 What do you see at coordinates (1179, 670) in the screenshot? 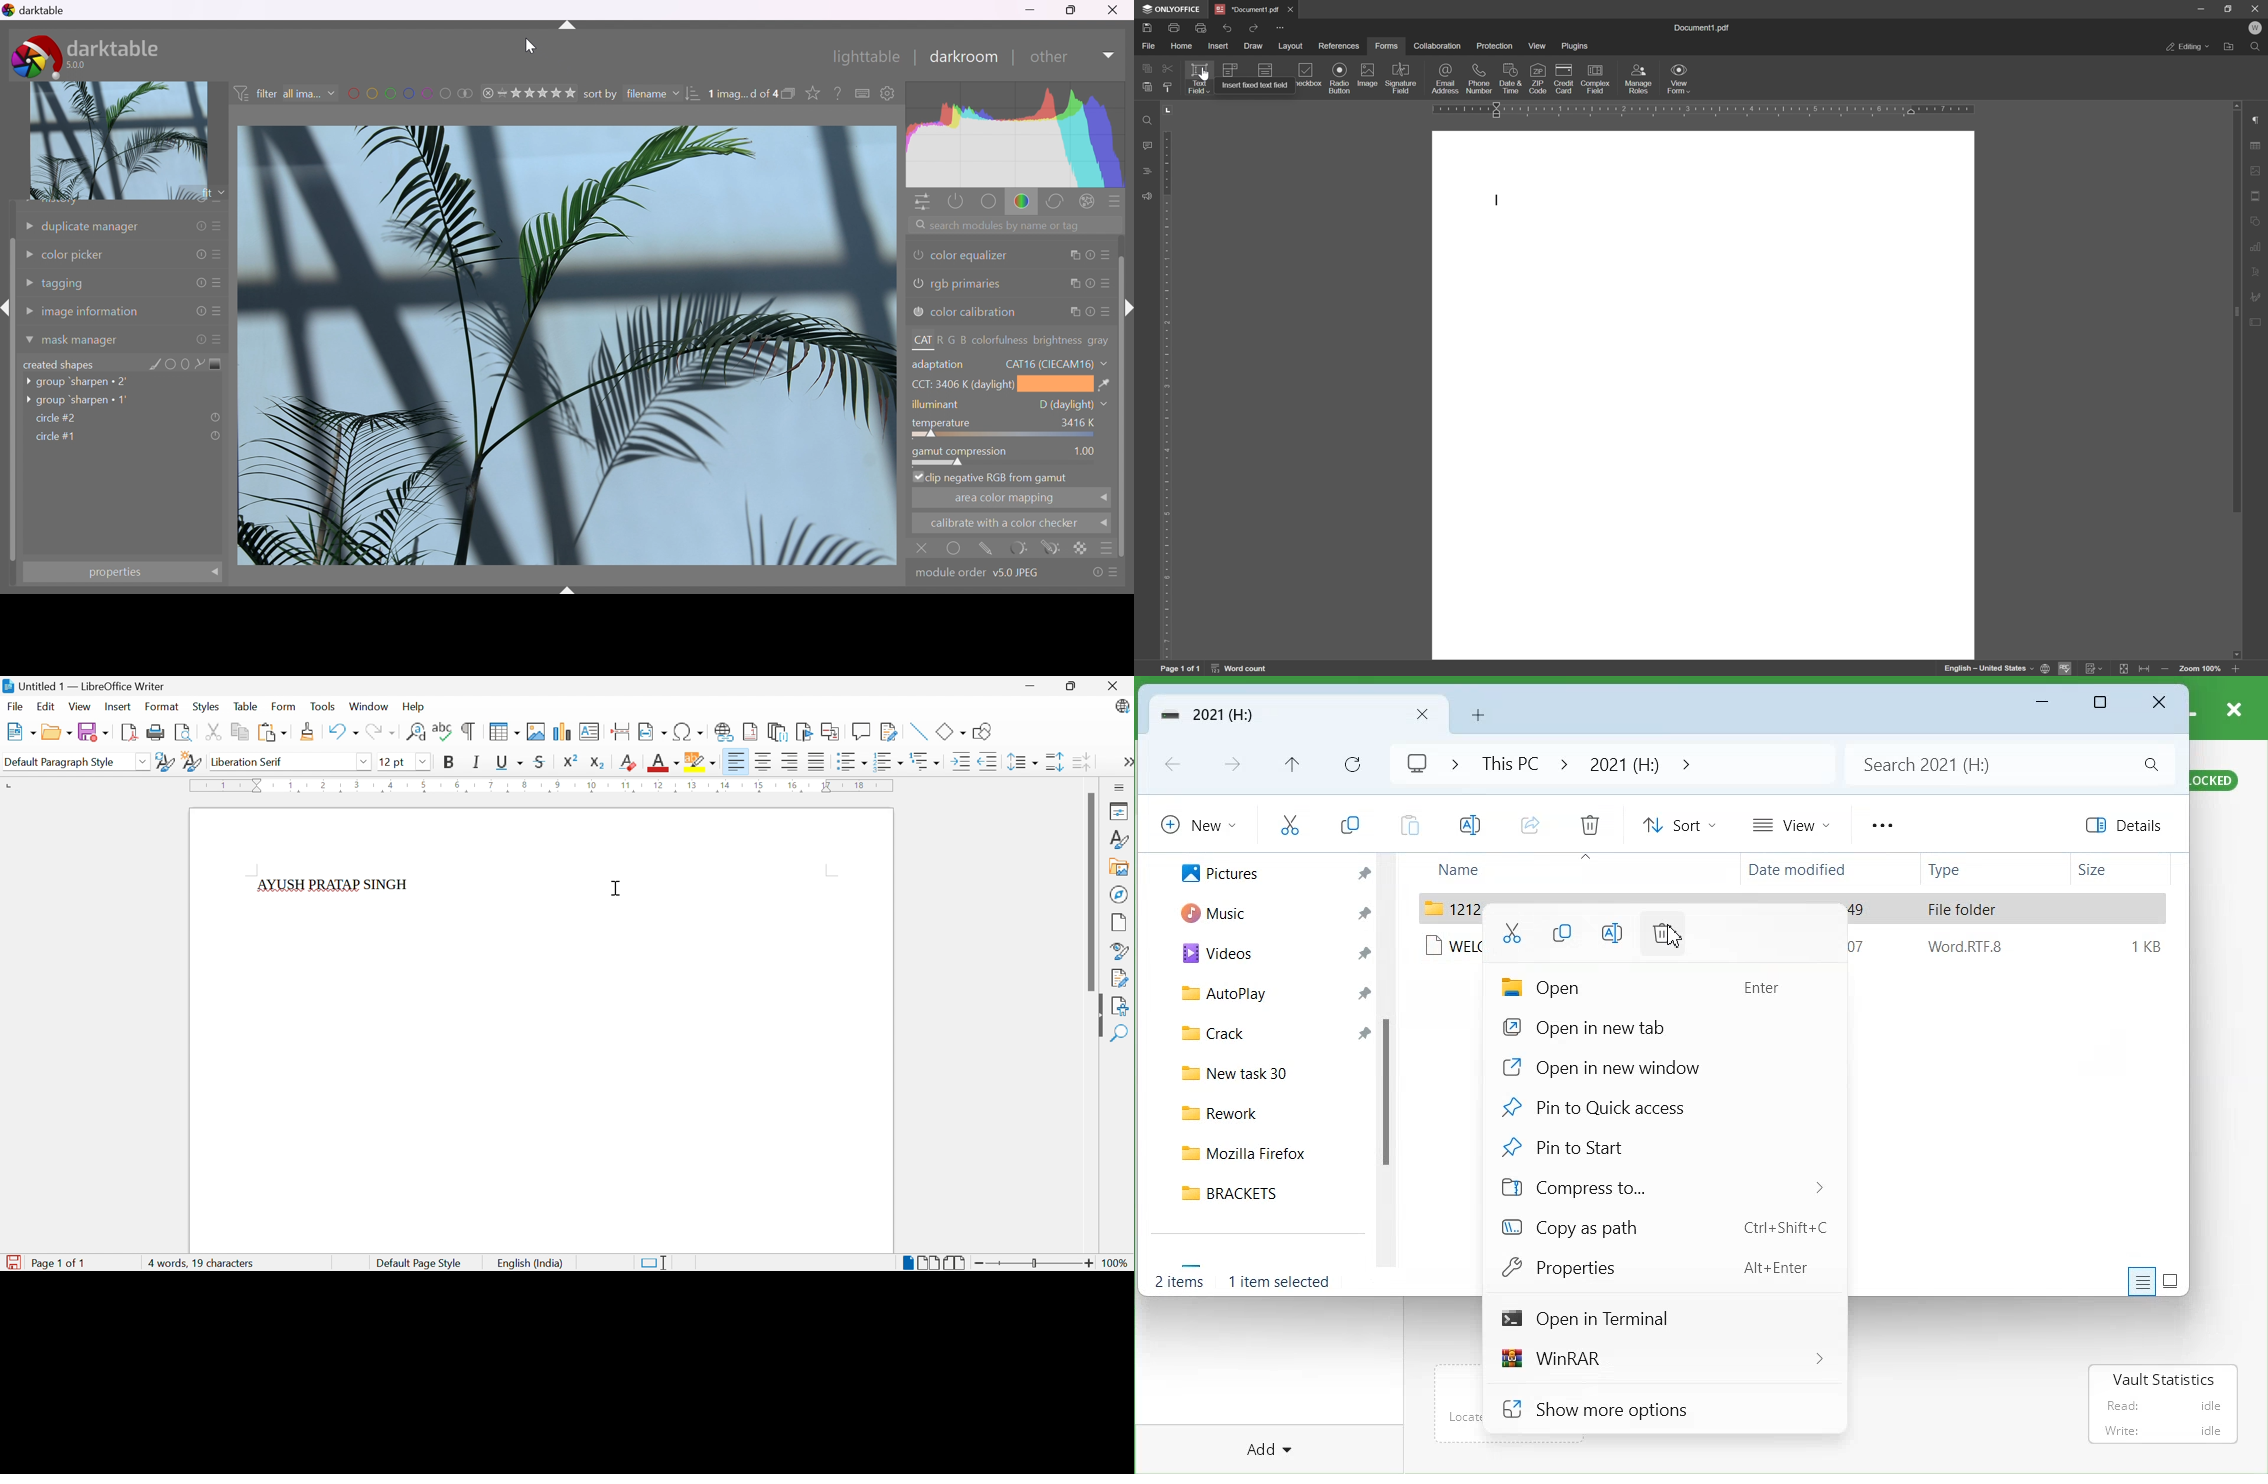
I see `page 1 of 1` at bounding box center [1179, 670].